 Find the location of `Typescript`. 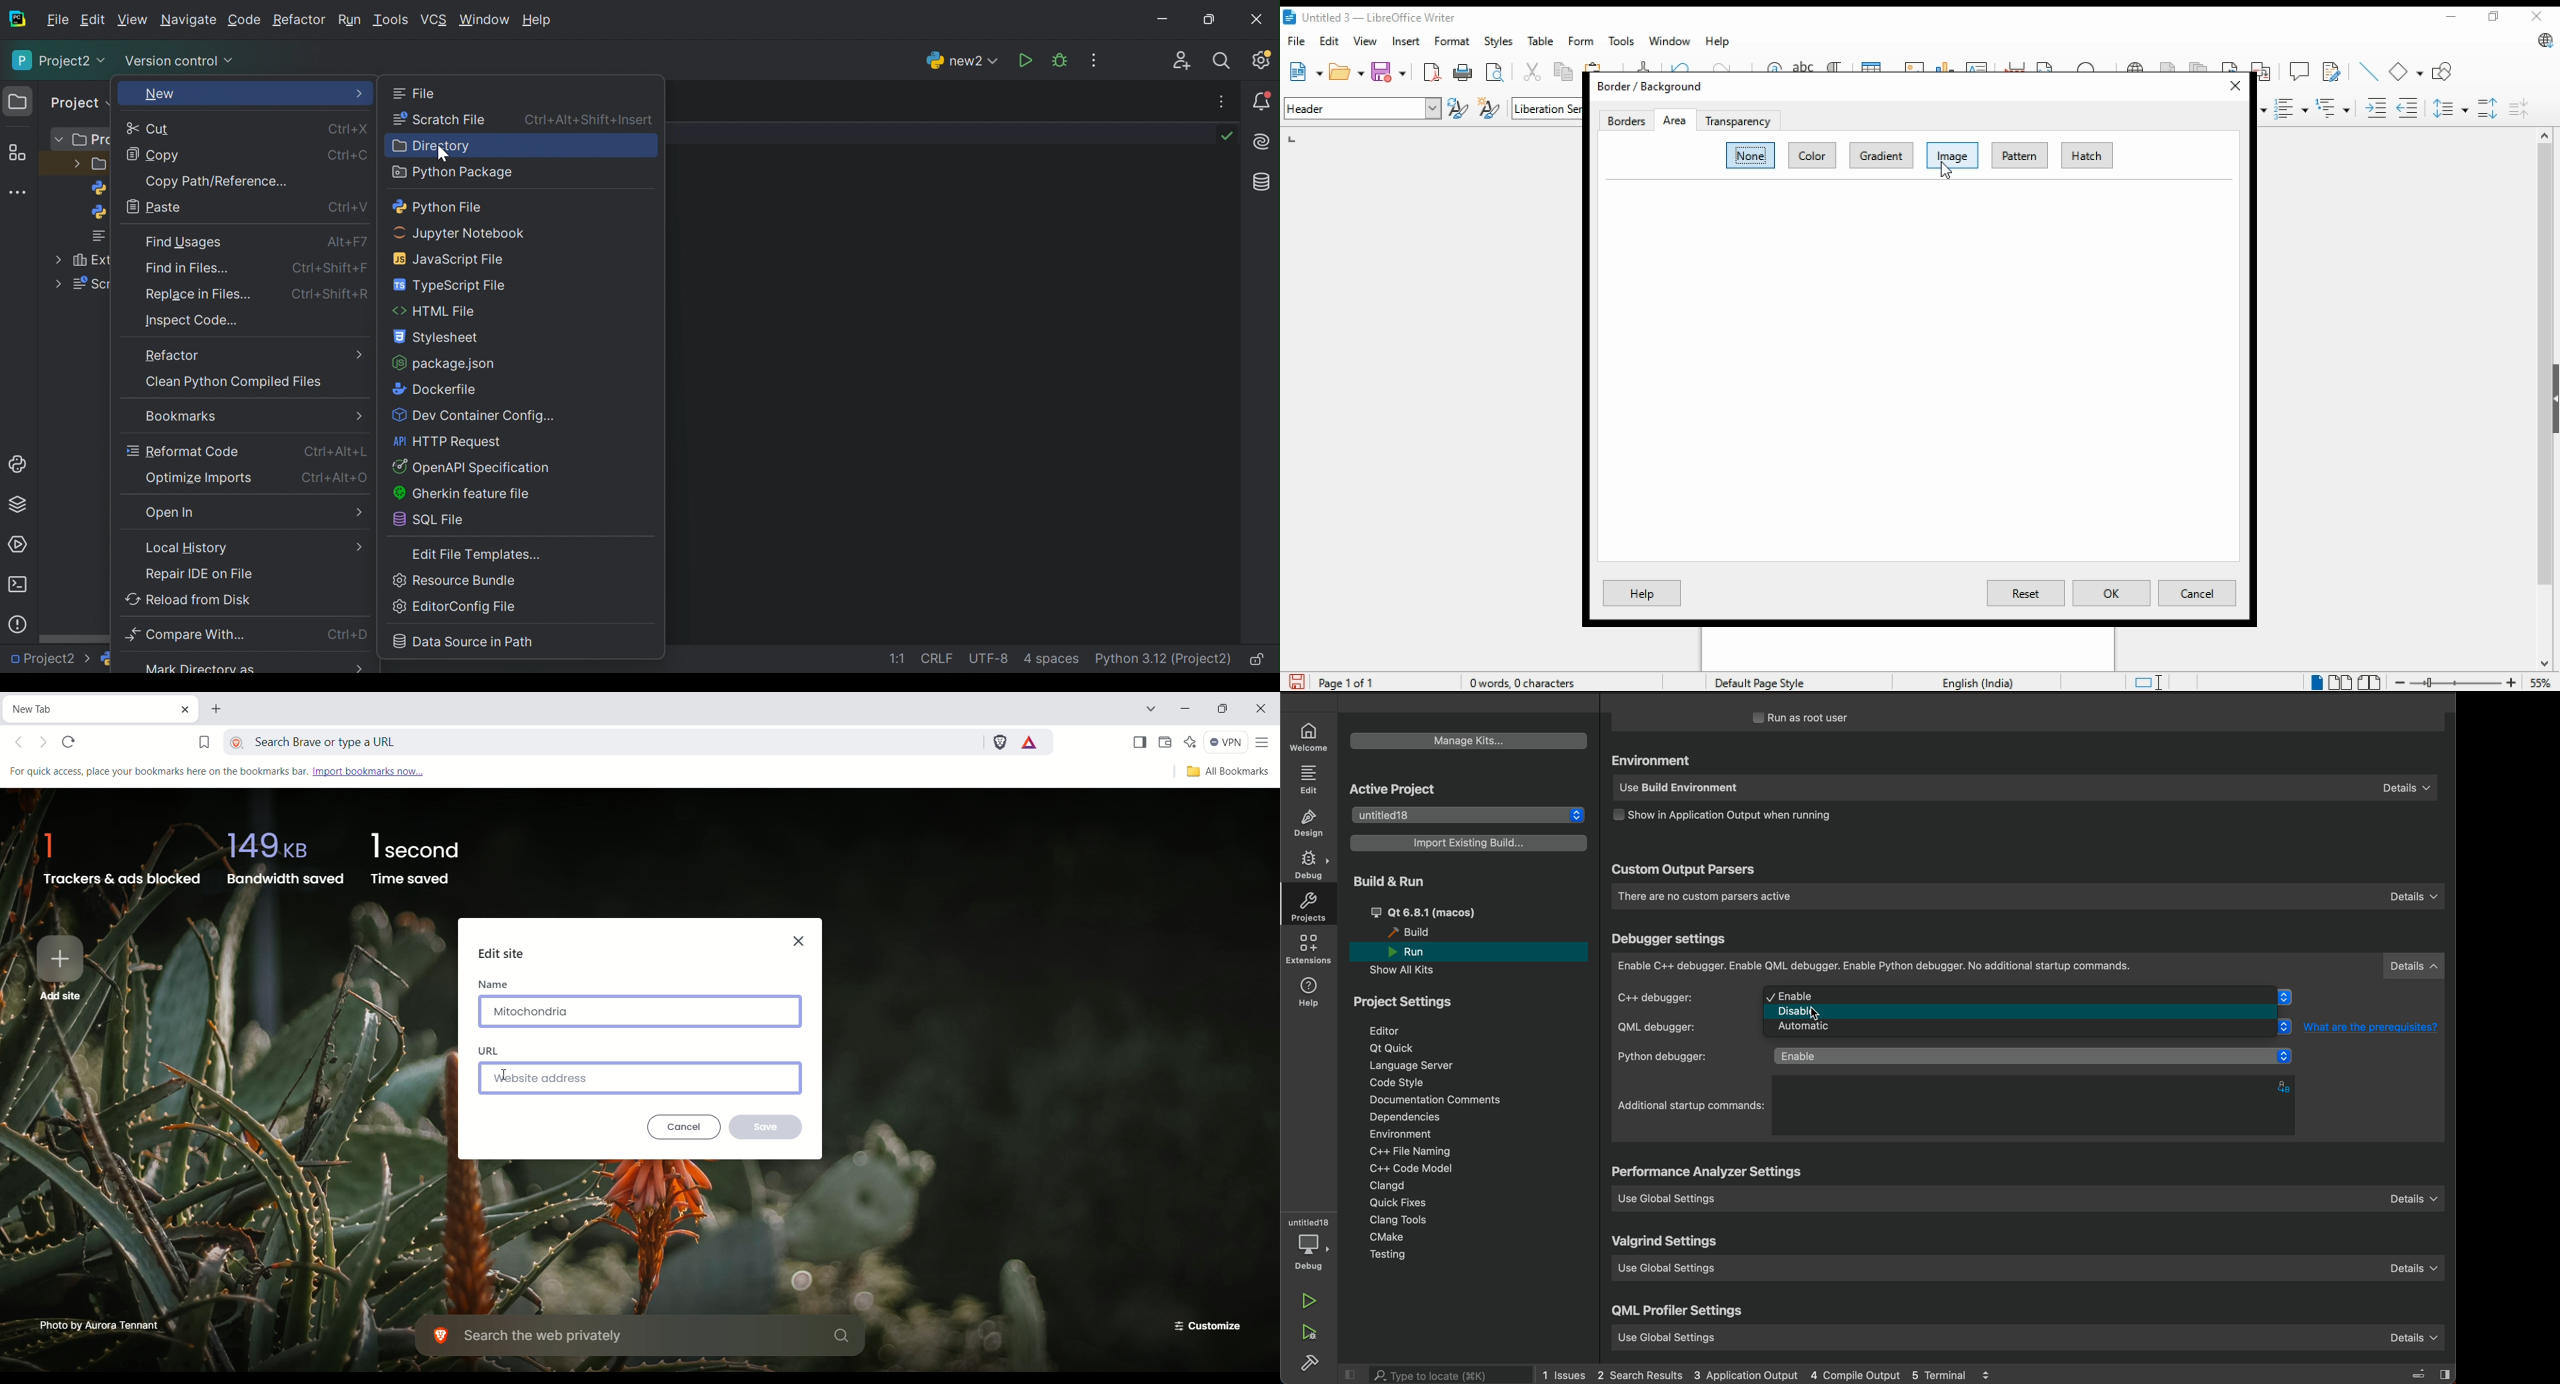

Typescript is located at coordinates (450, 286).